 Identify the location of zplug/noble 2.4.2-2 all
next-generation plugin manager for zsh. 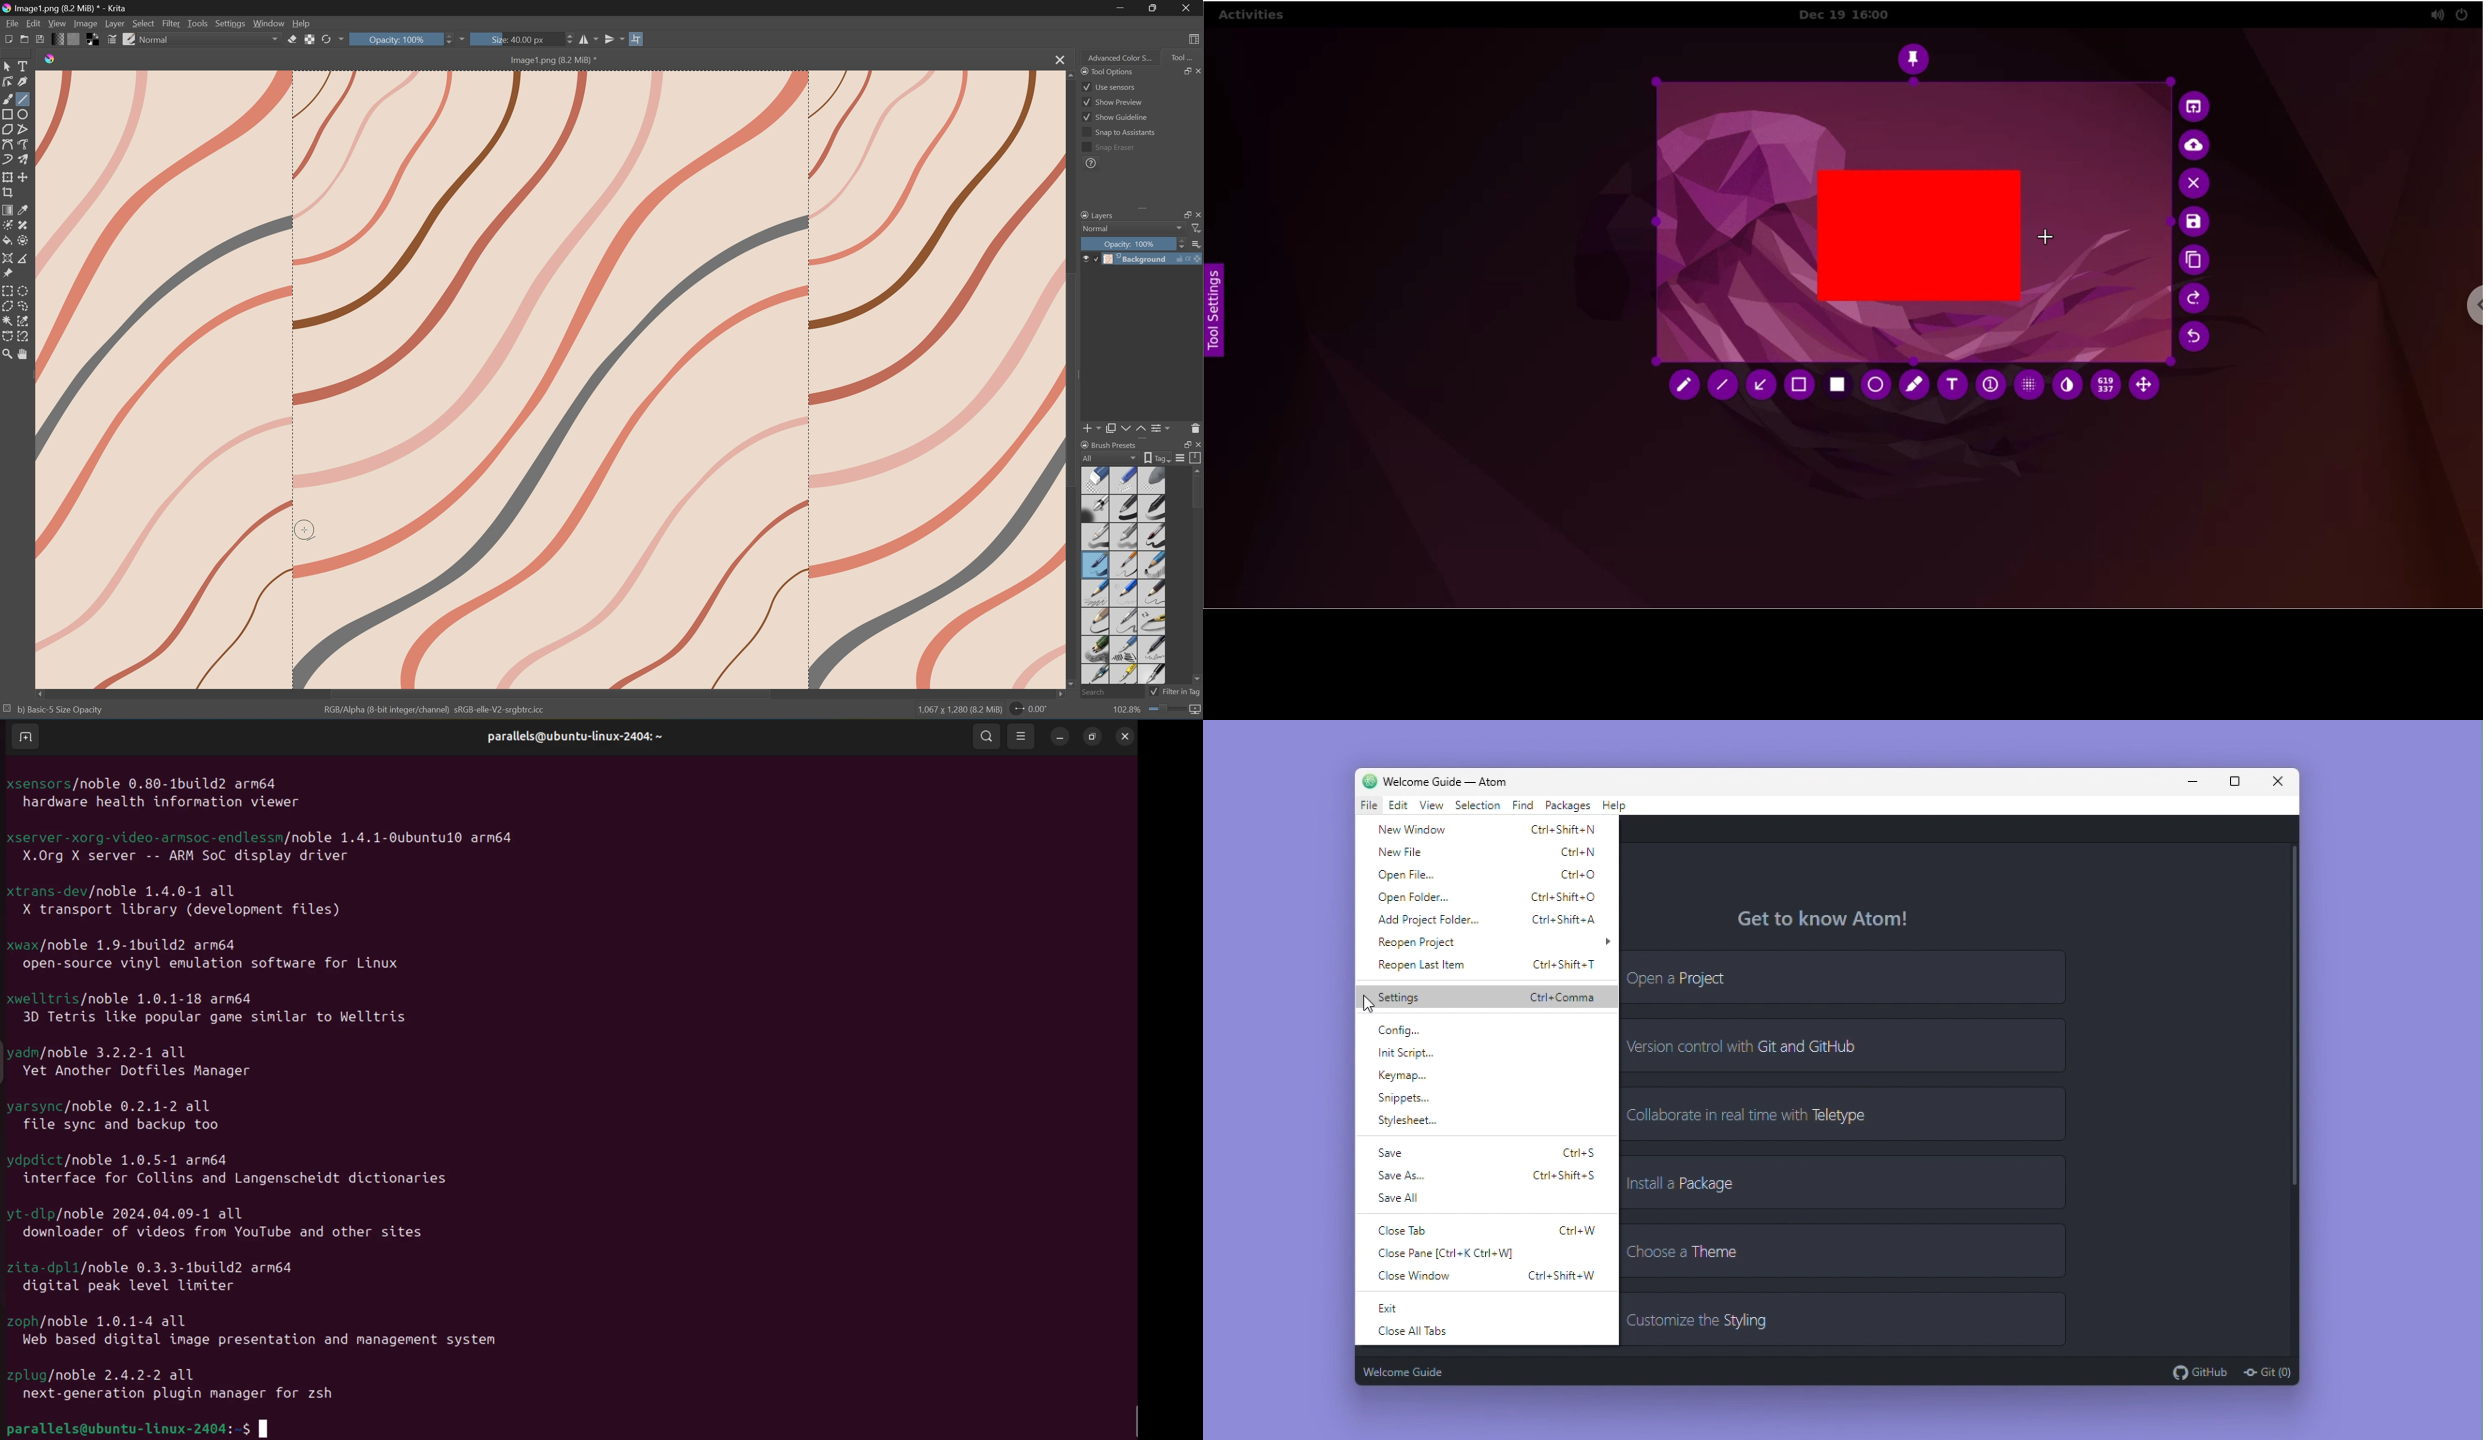
(185, 1385).